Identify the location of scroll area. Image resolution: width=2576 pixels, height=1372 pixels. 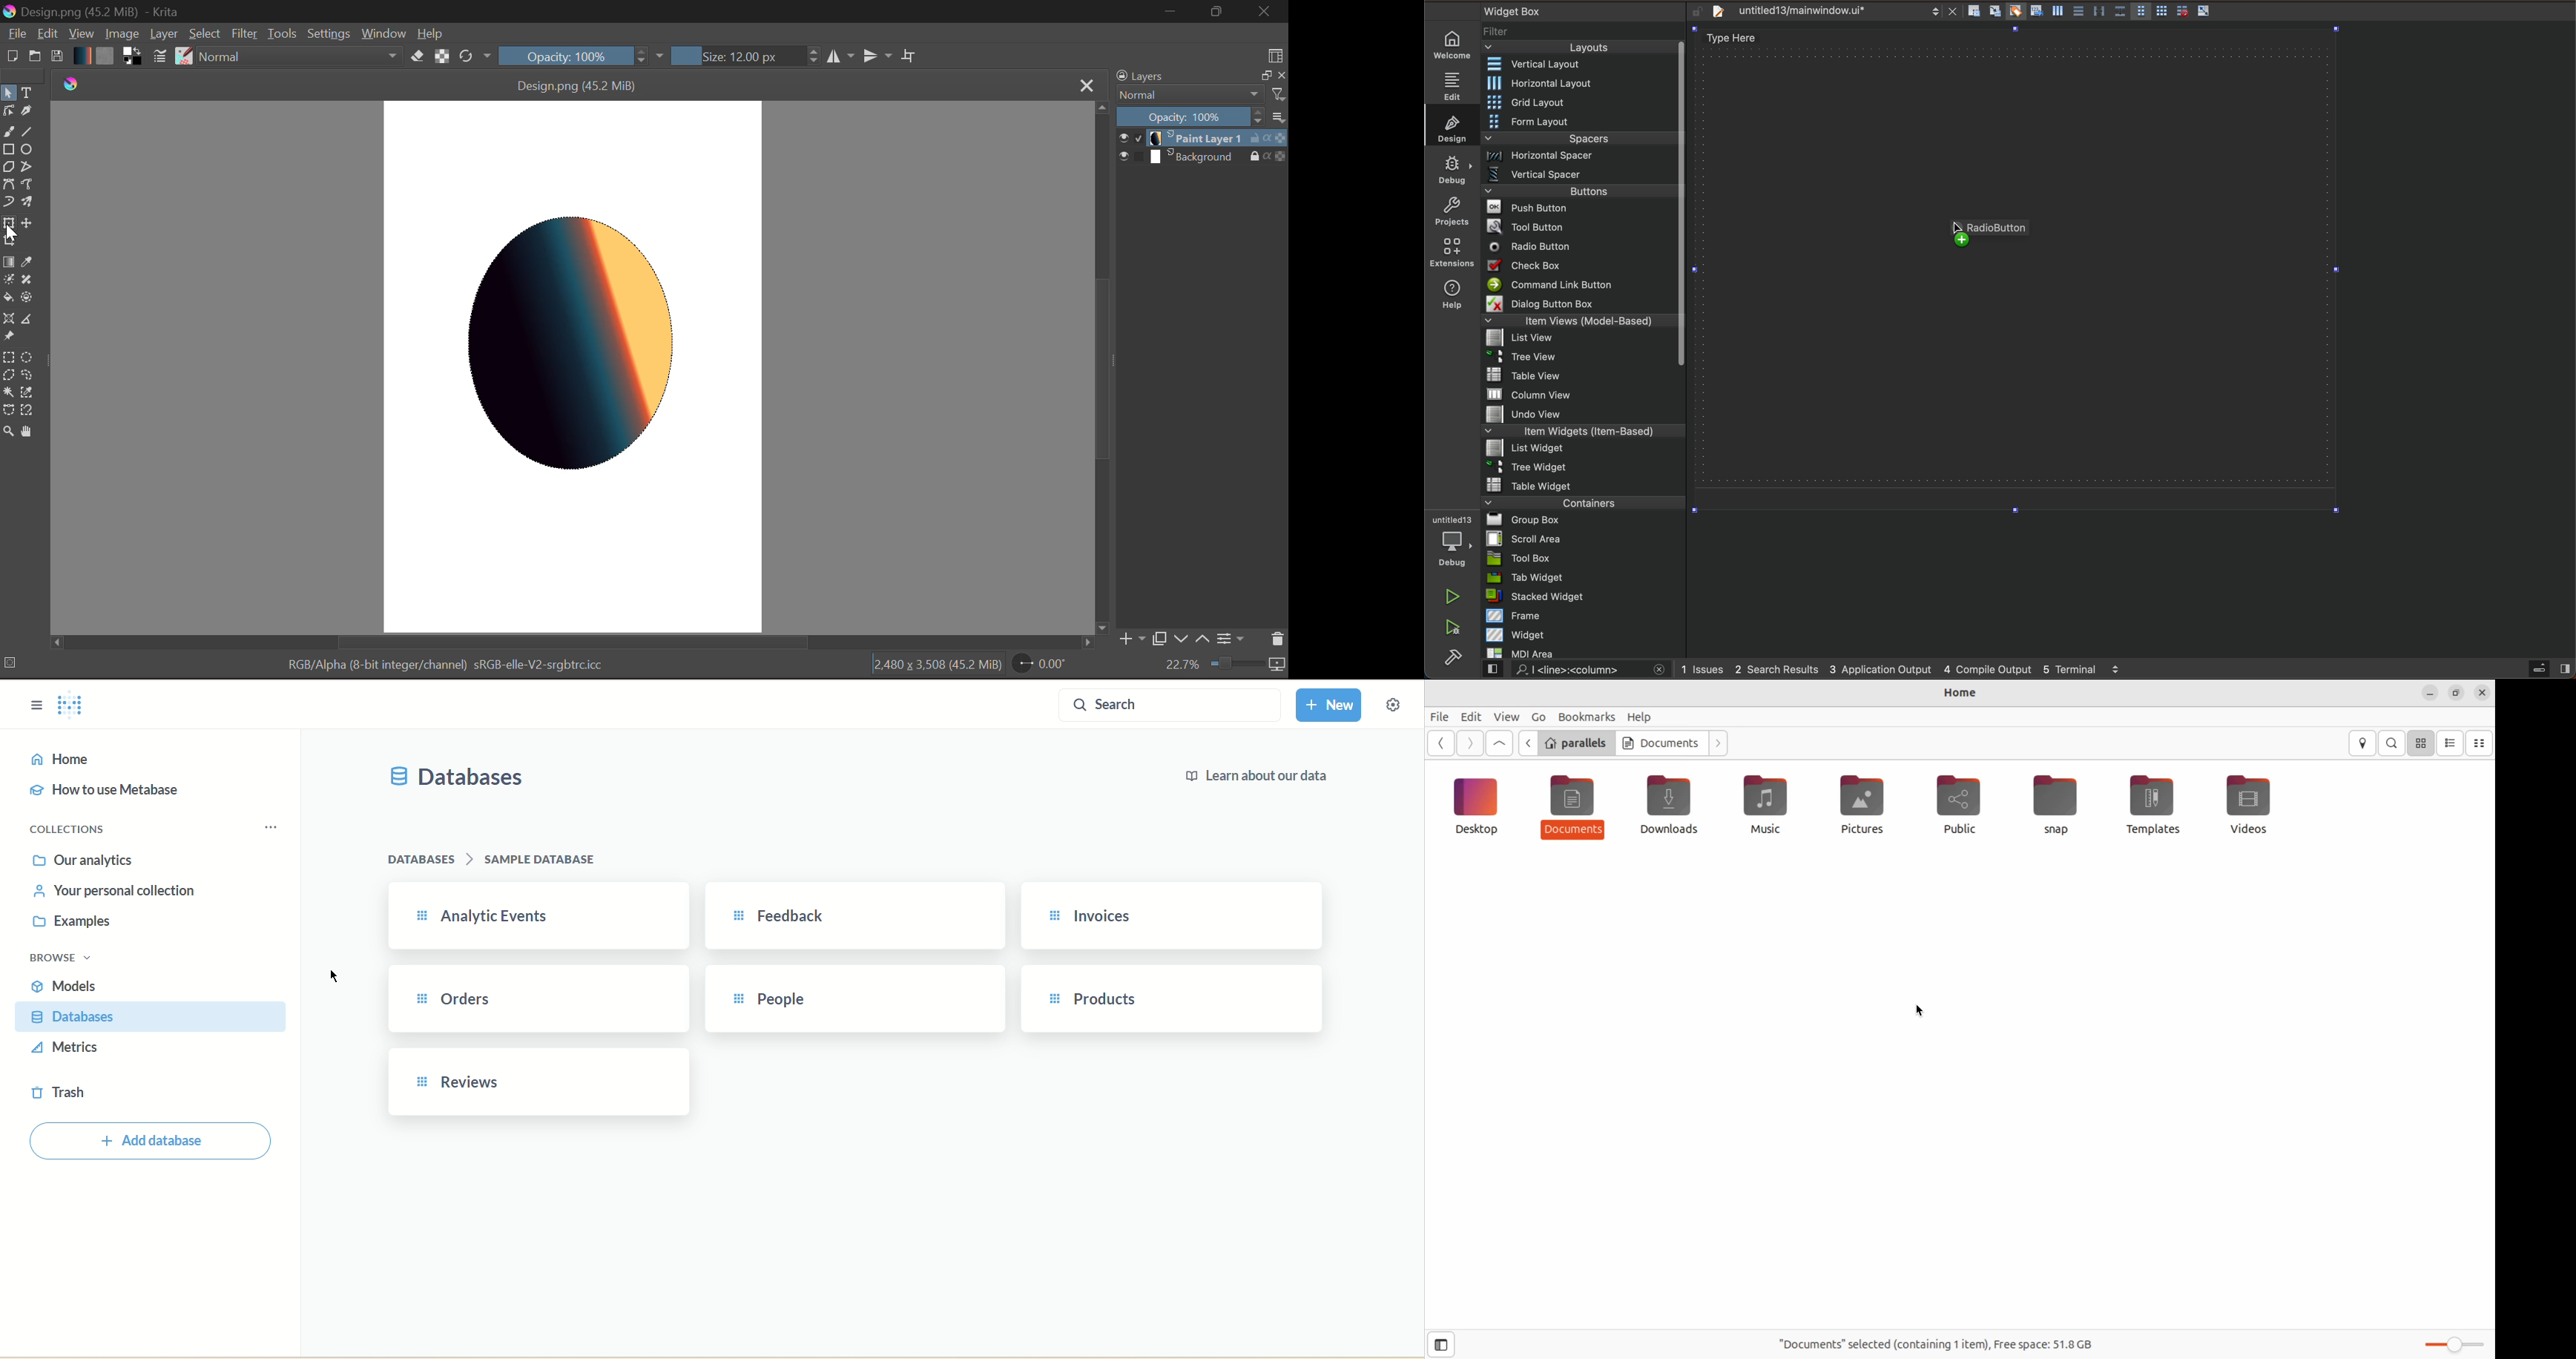
(1583, 539).